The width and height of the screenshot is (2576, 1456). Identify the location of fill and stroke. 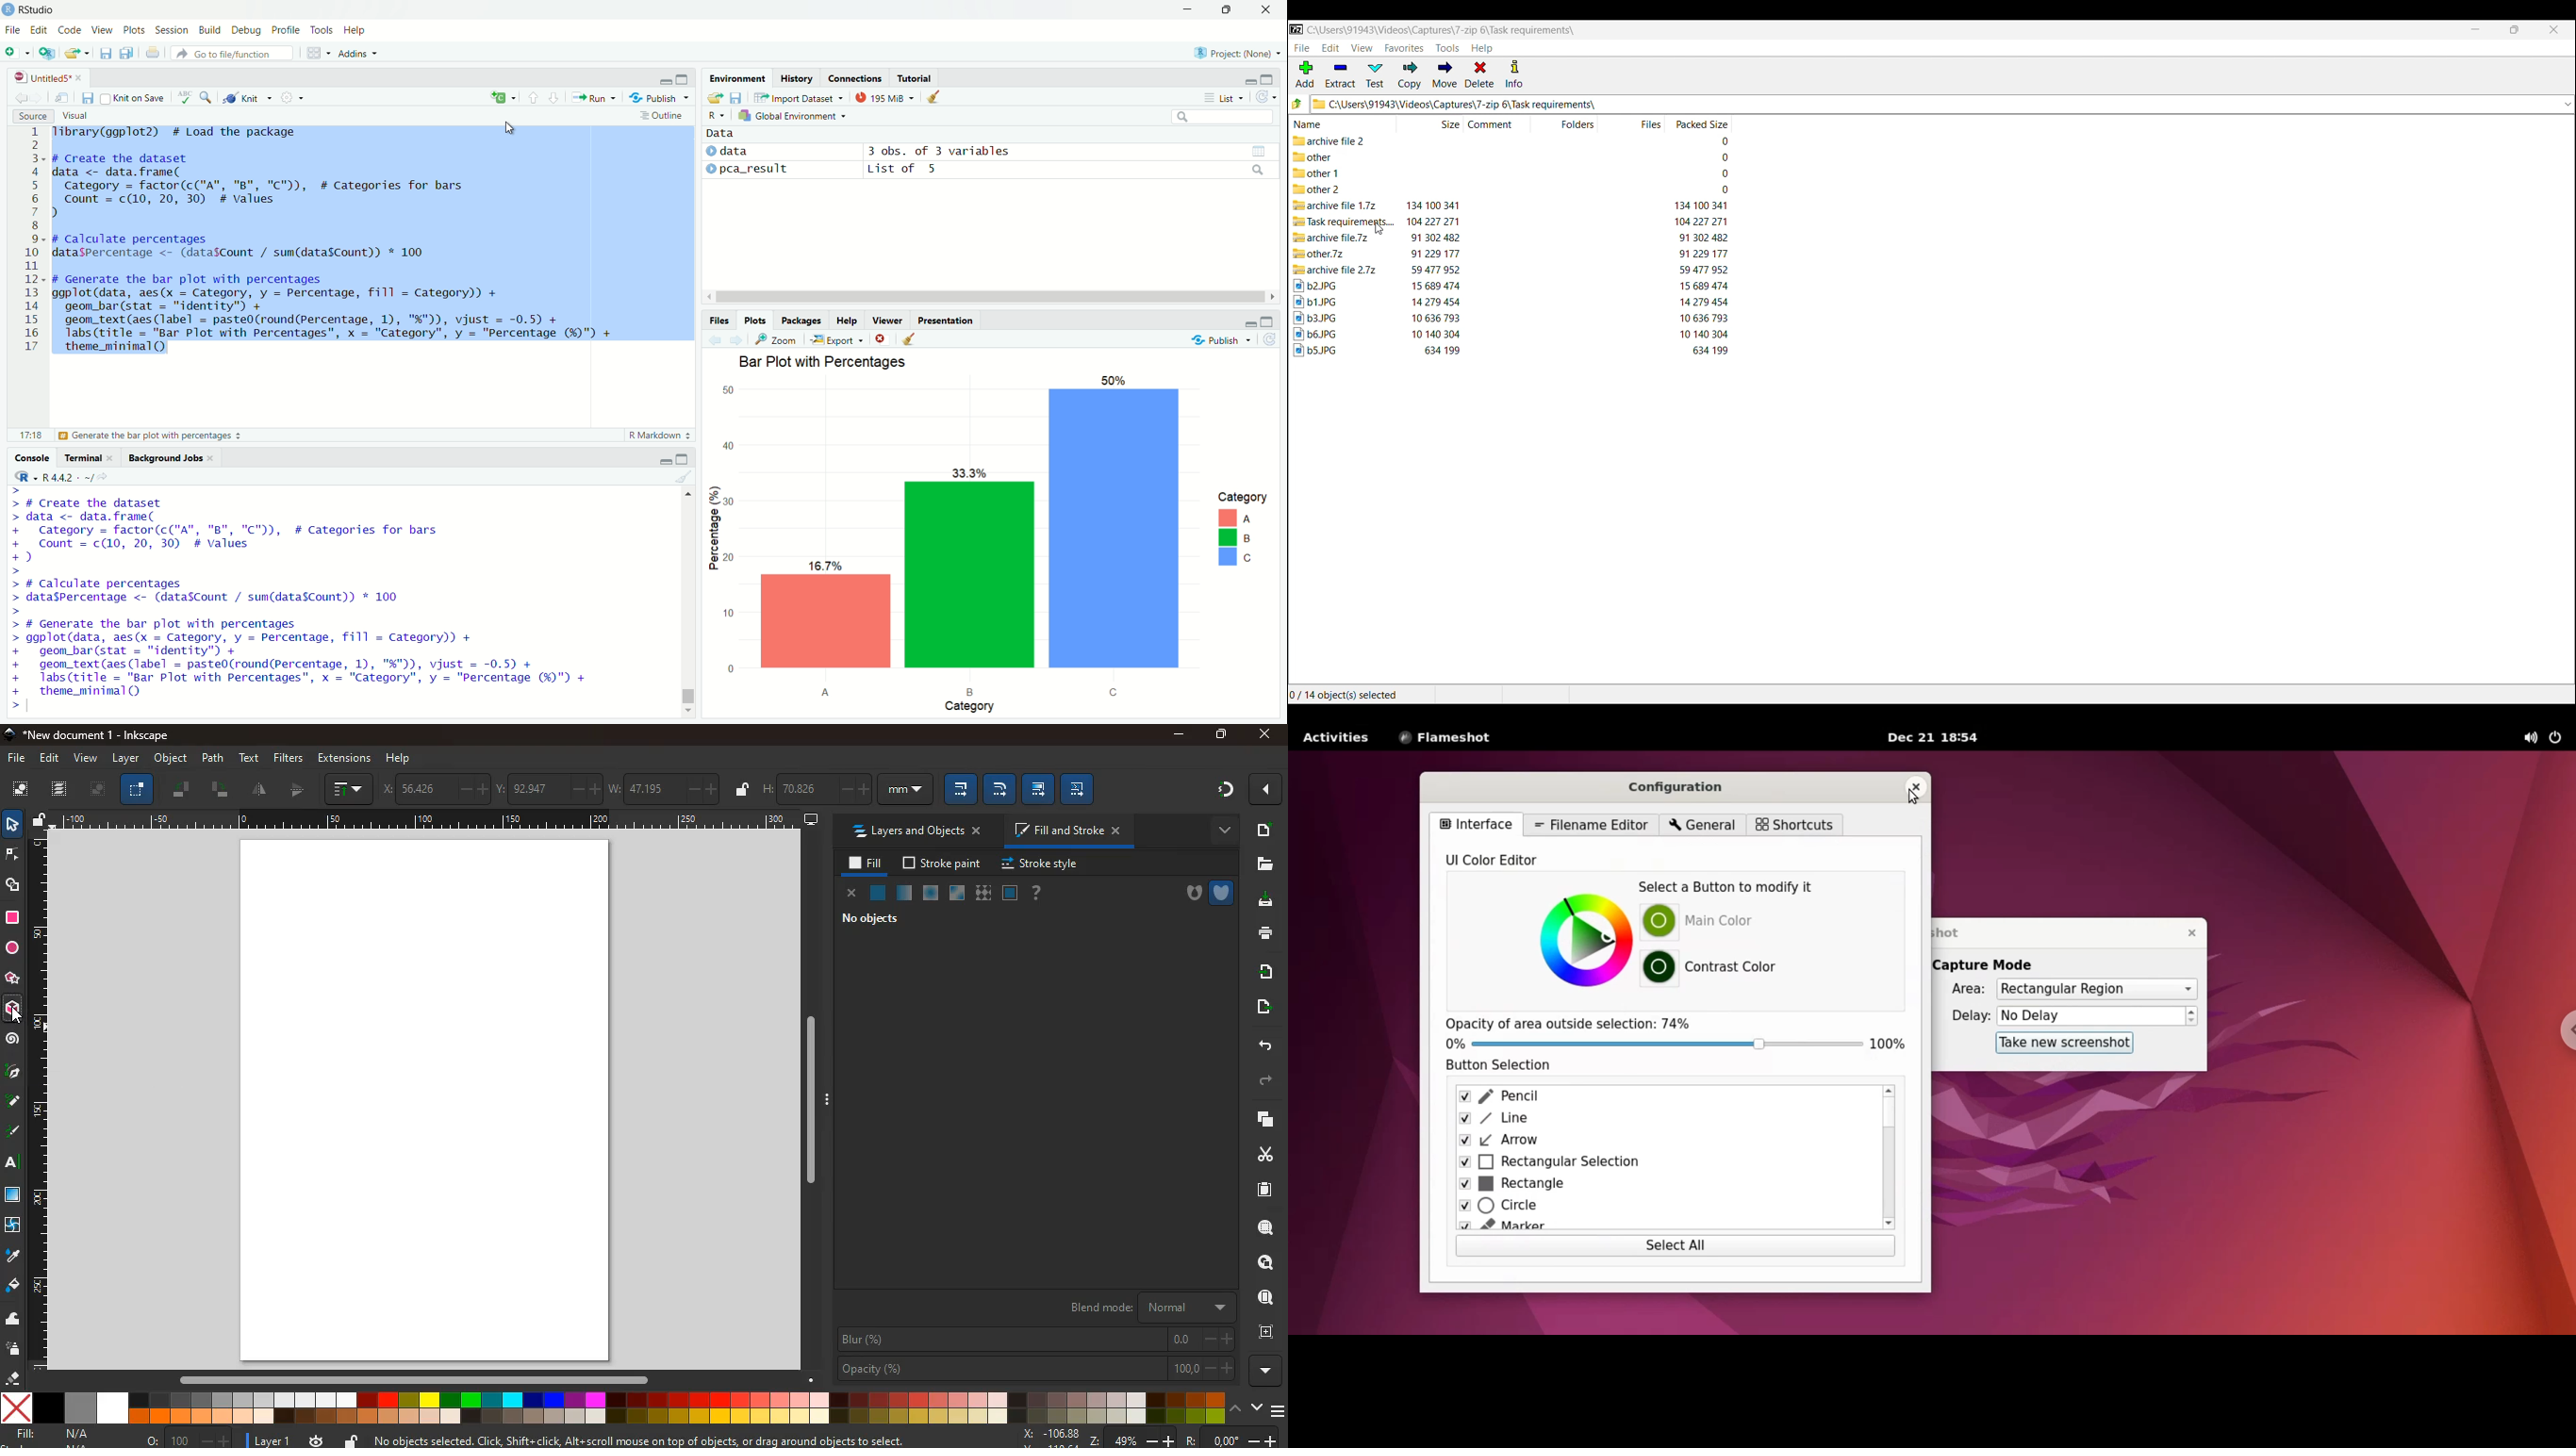
(1070, 832).